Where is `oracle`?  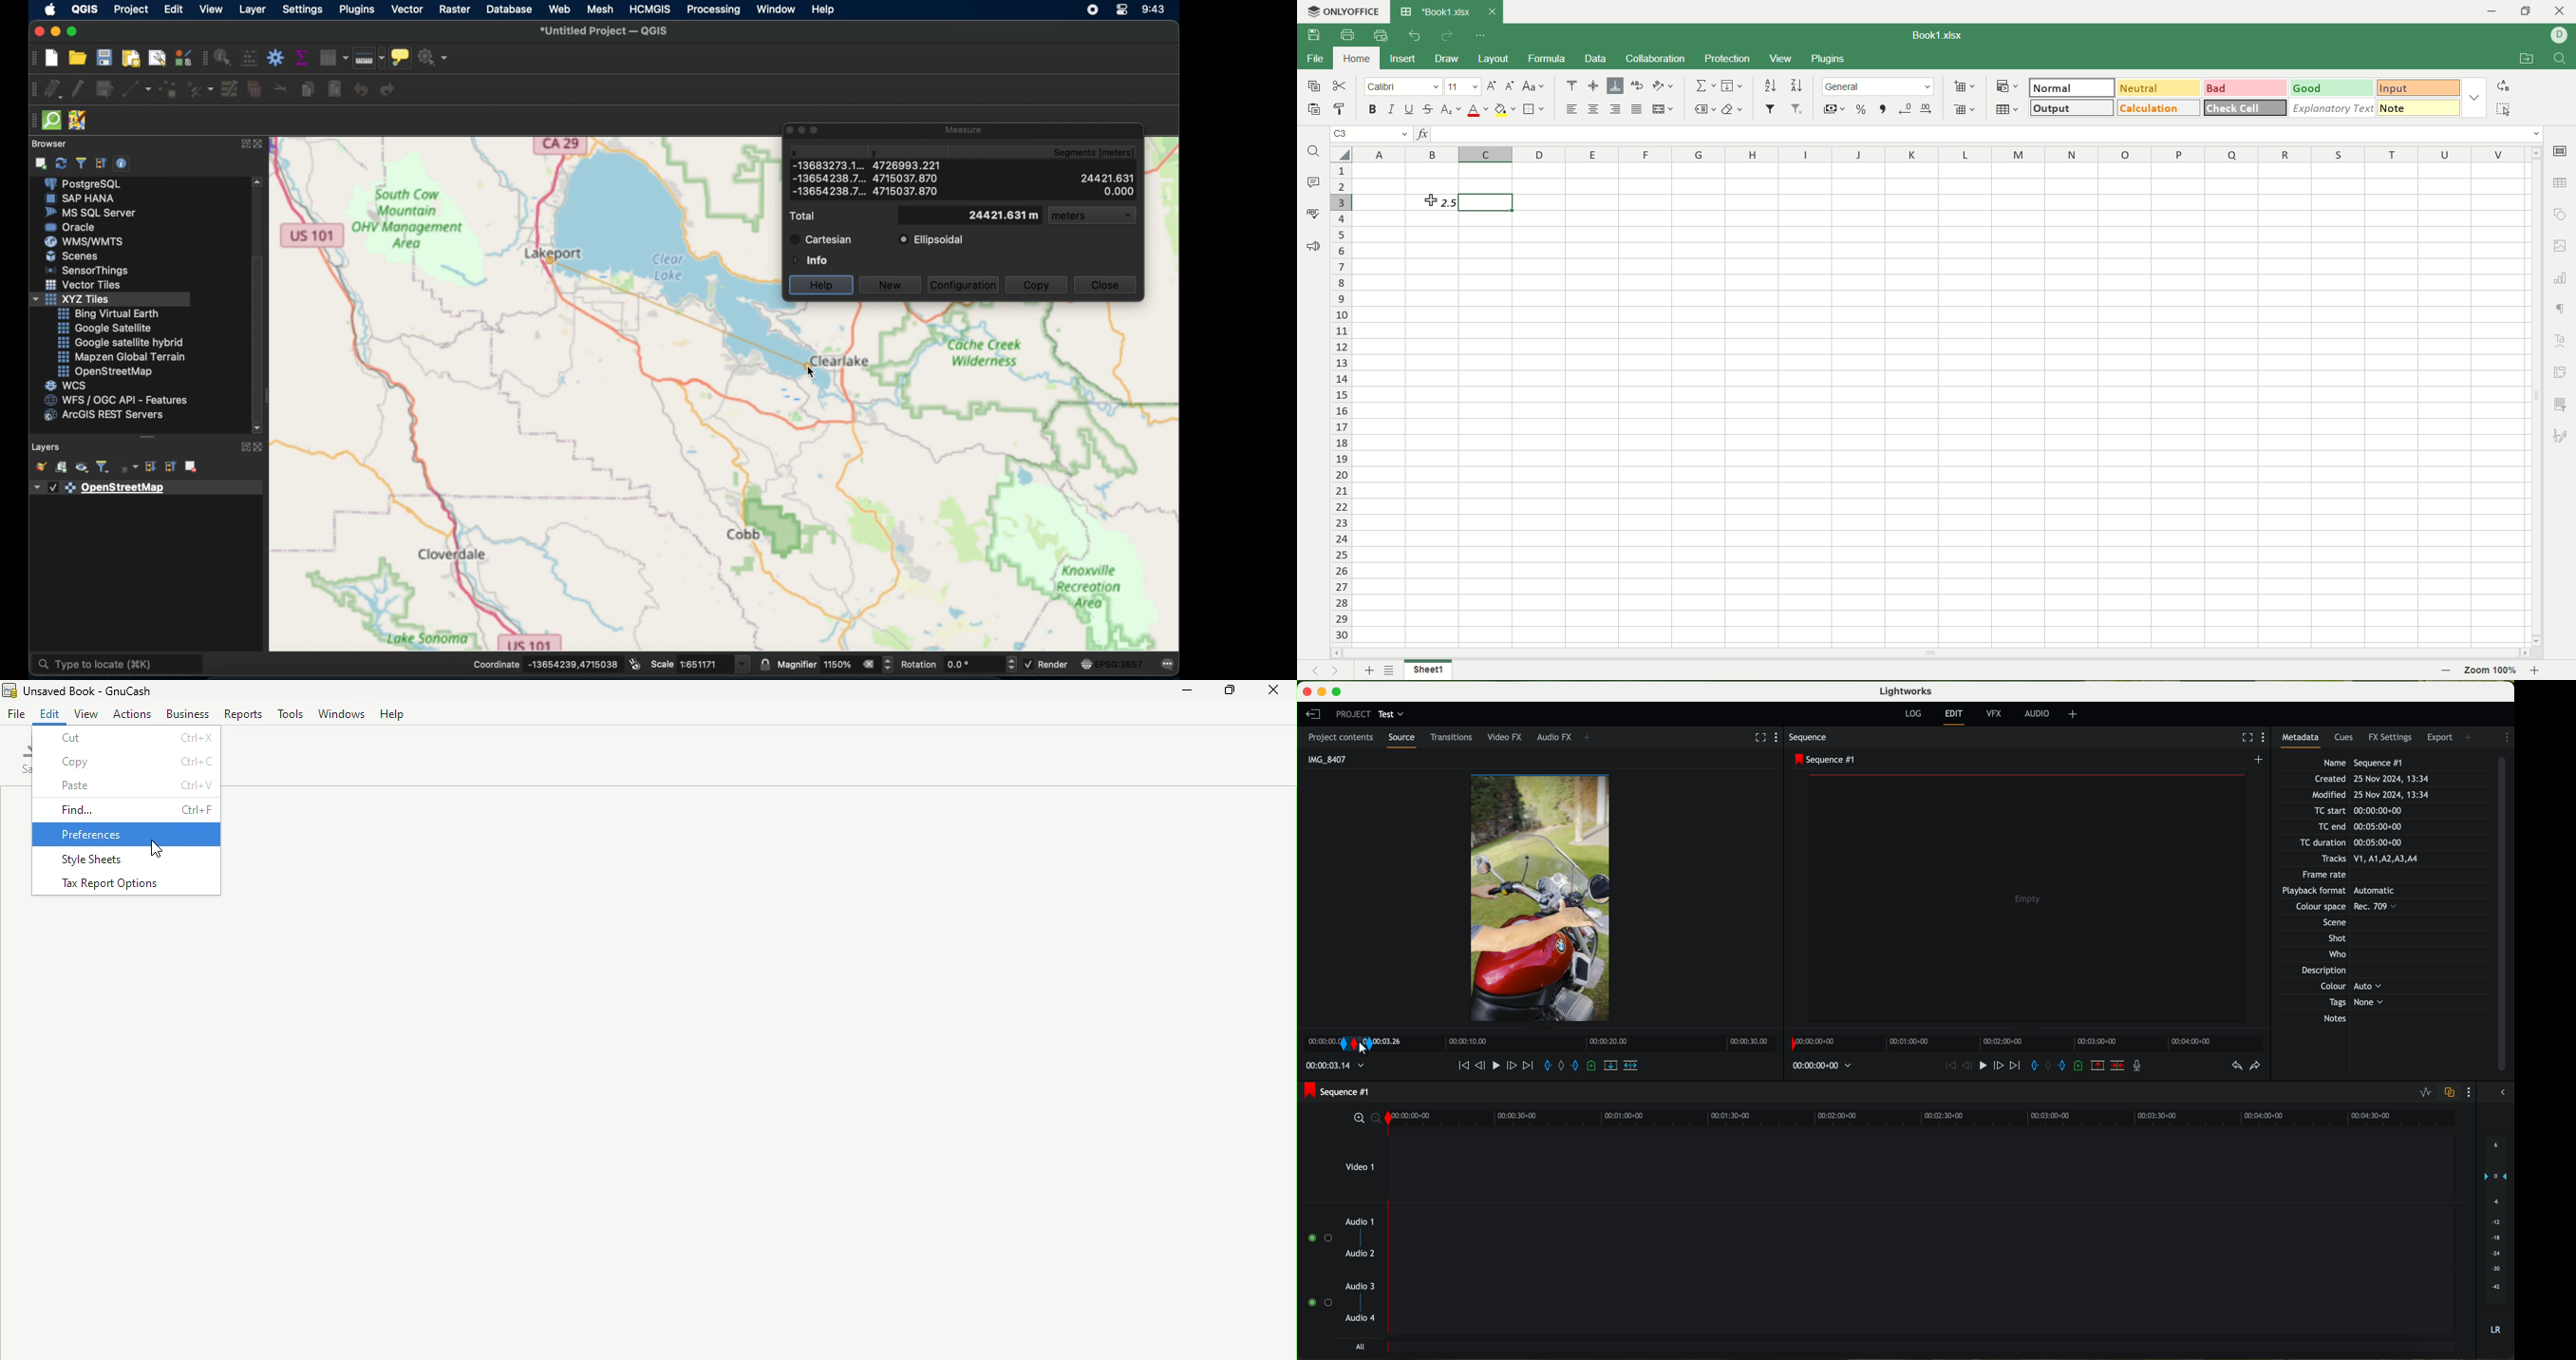 oracle is located at coordinates (73, 227).